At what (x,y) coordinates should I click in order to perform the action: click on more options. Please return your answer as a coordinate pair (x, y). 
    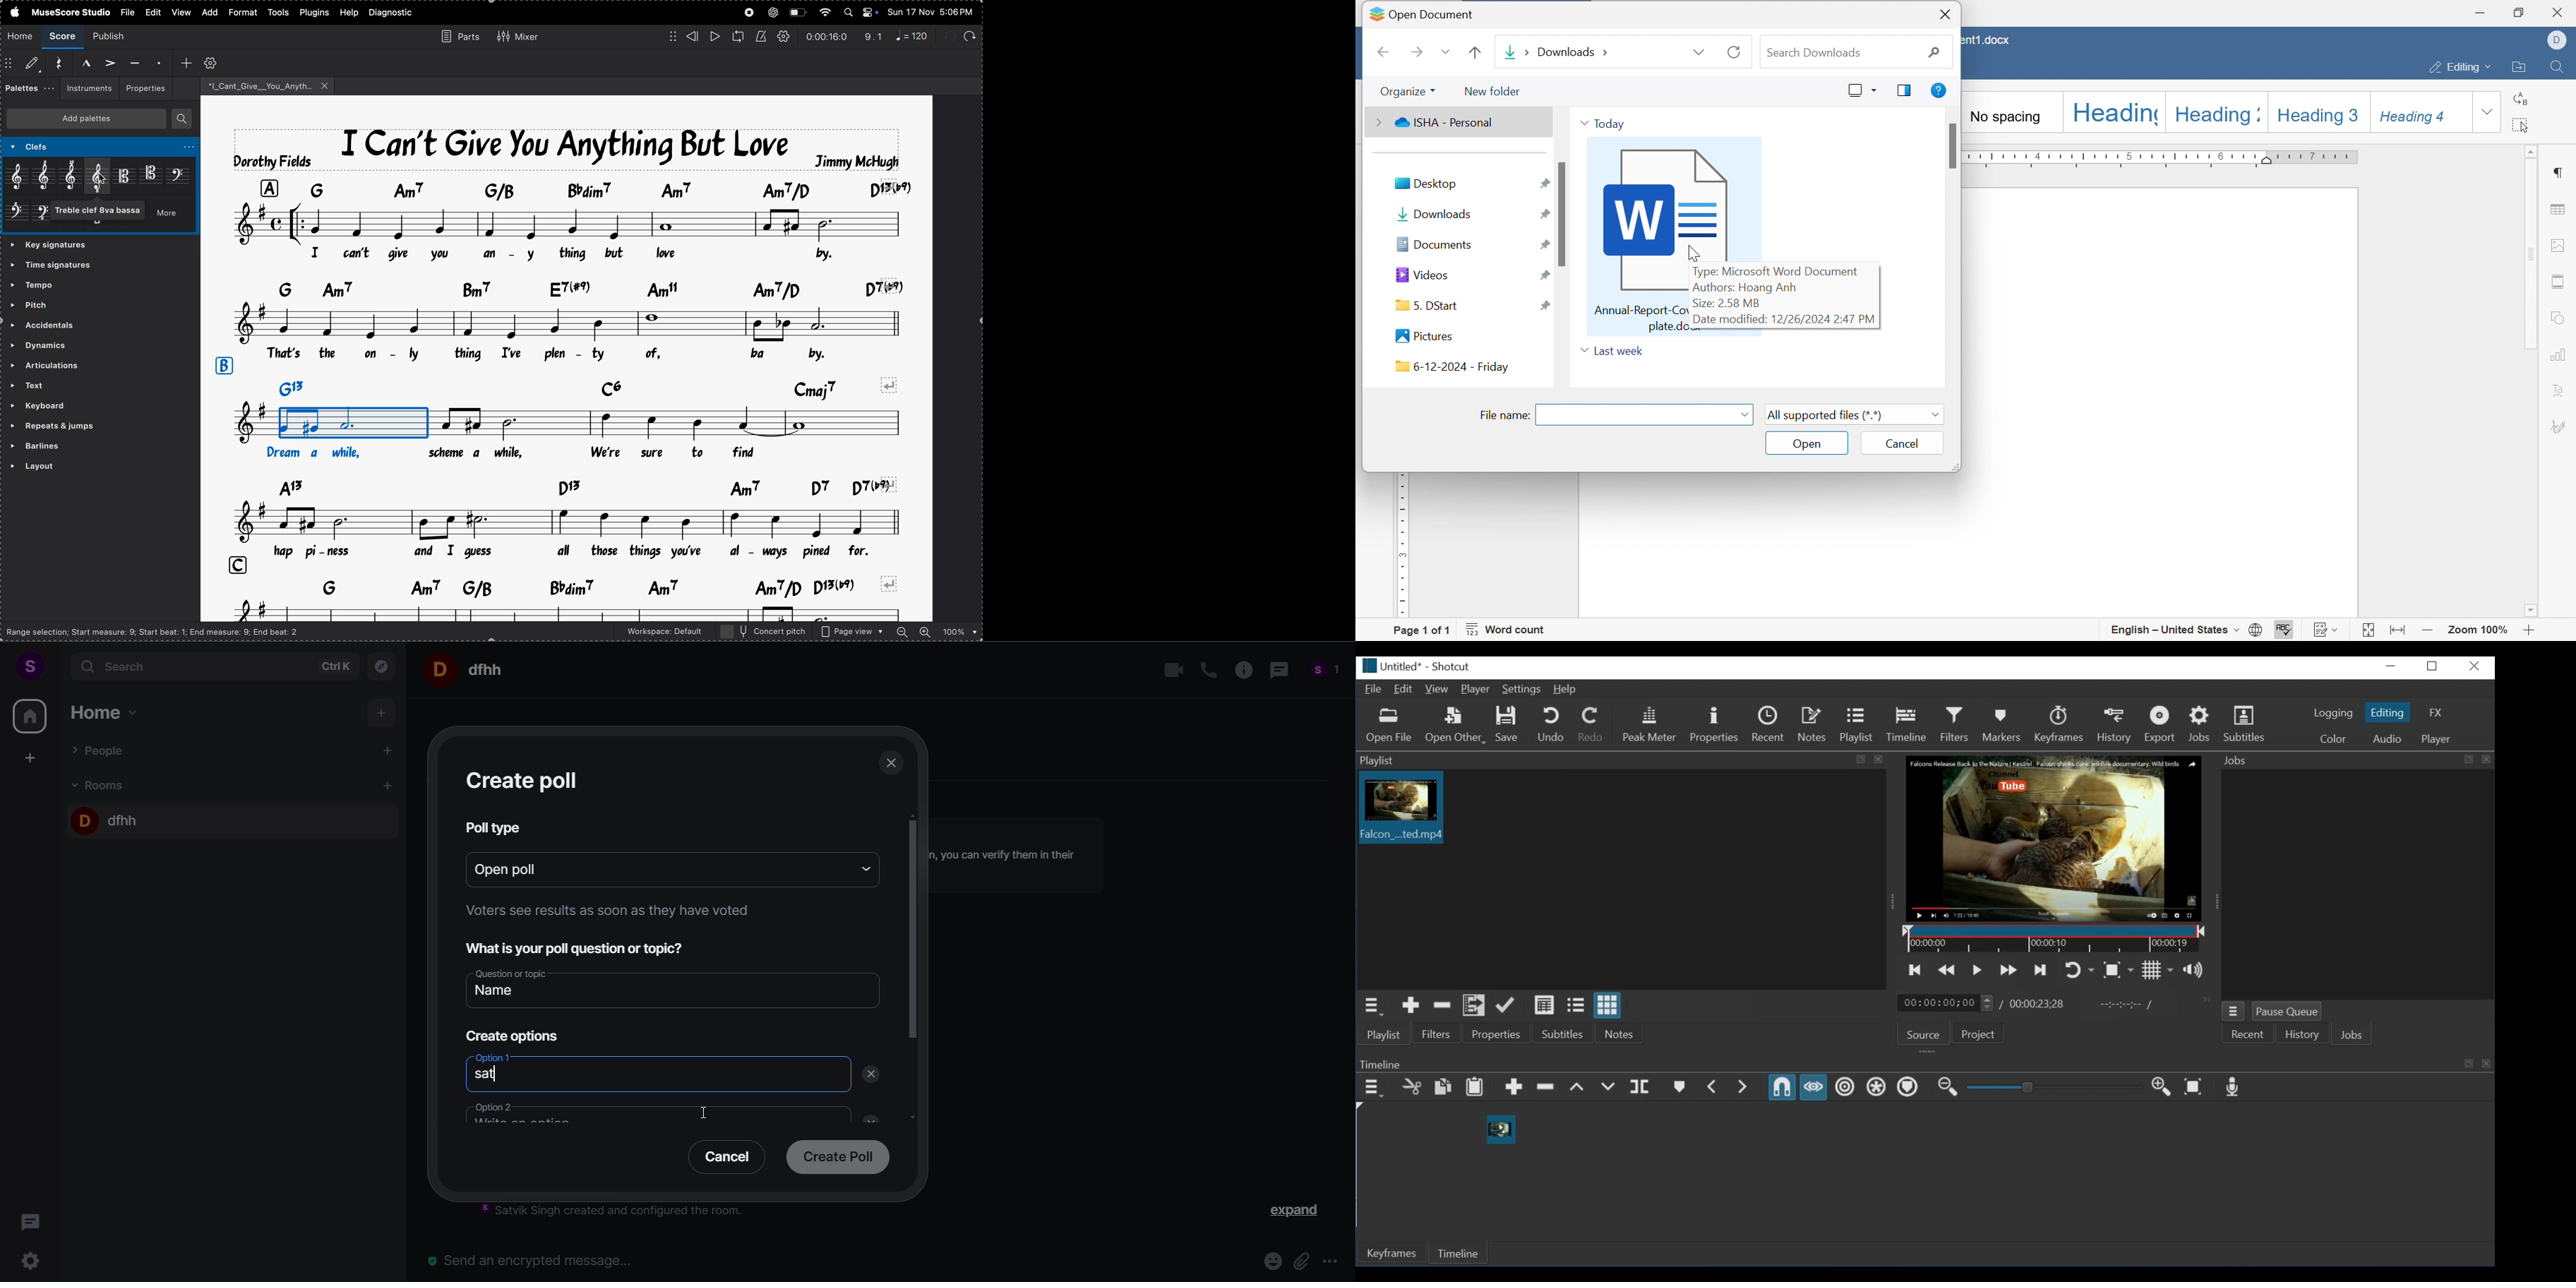
    Looking at the image, I should click on (1330, 1263).